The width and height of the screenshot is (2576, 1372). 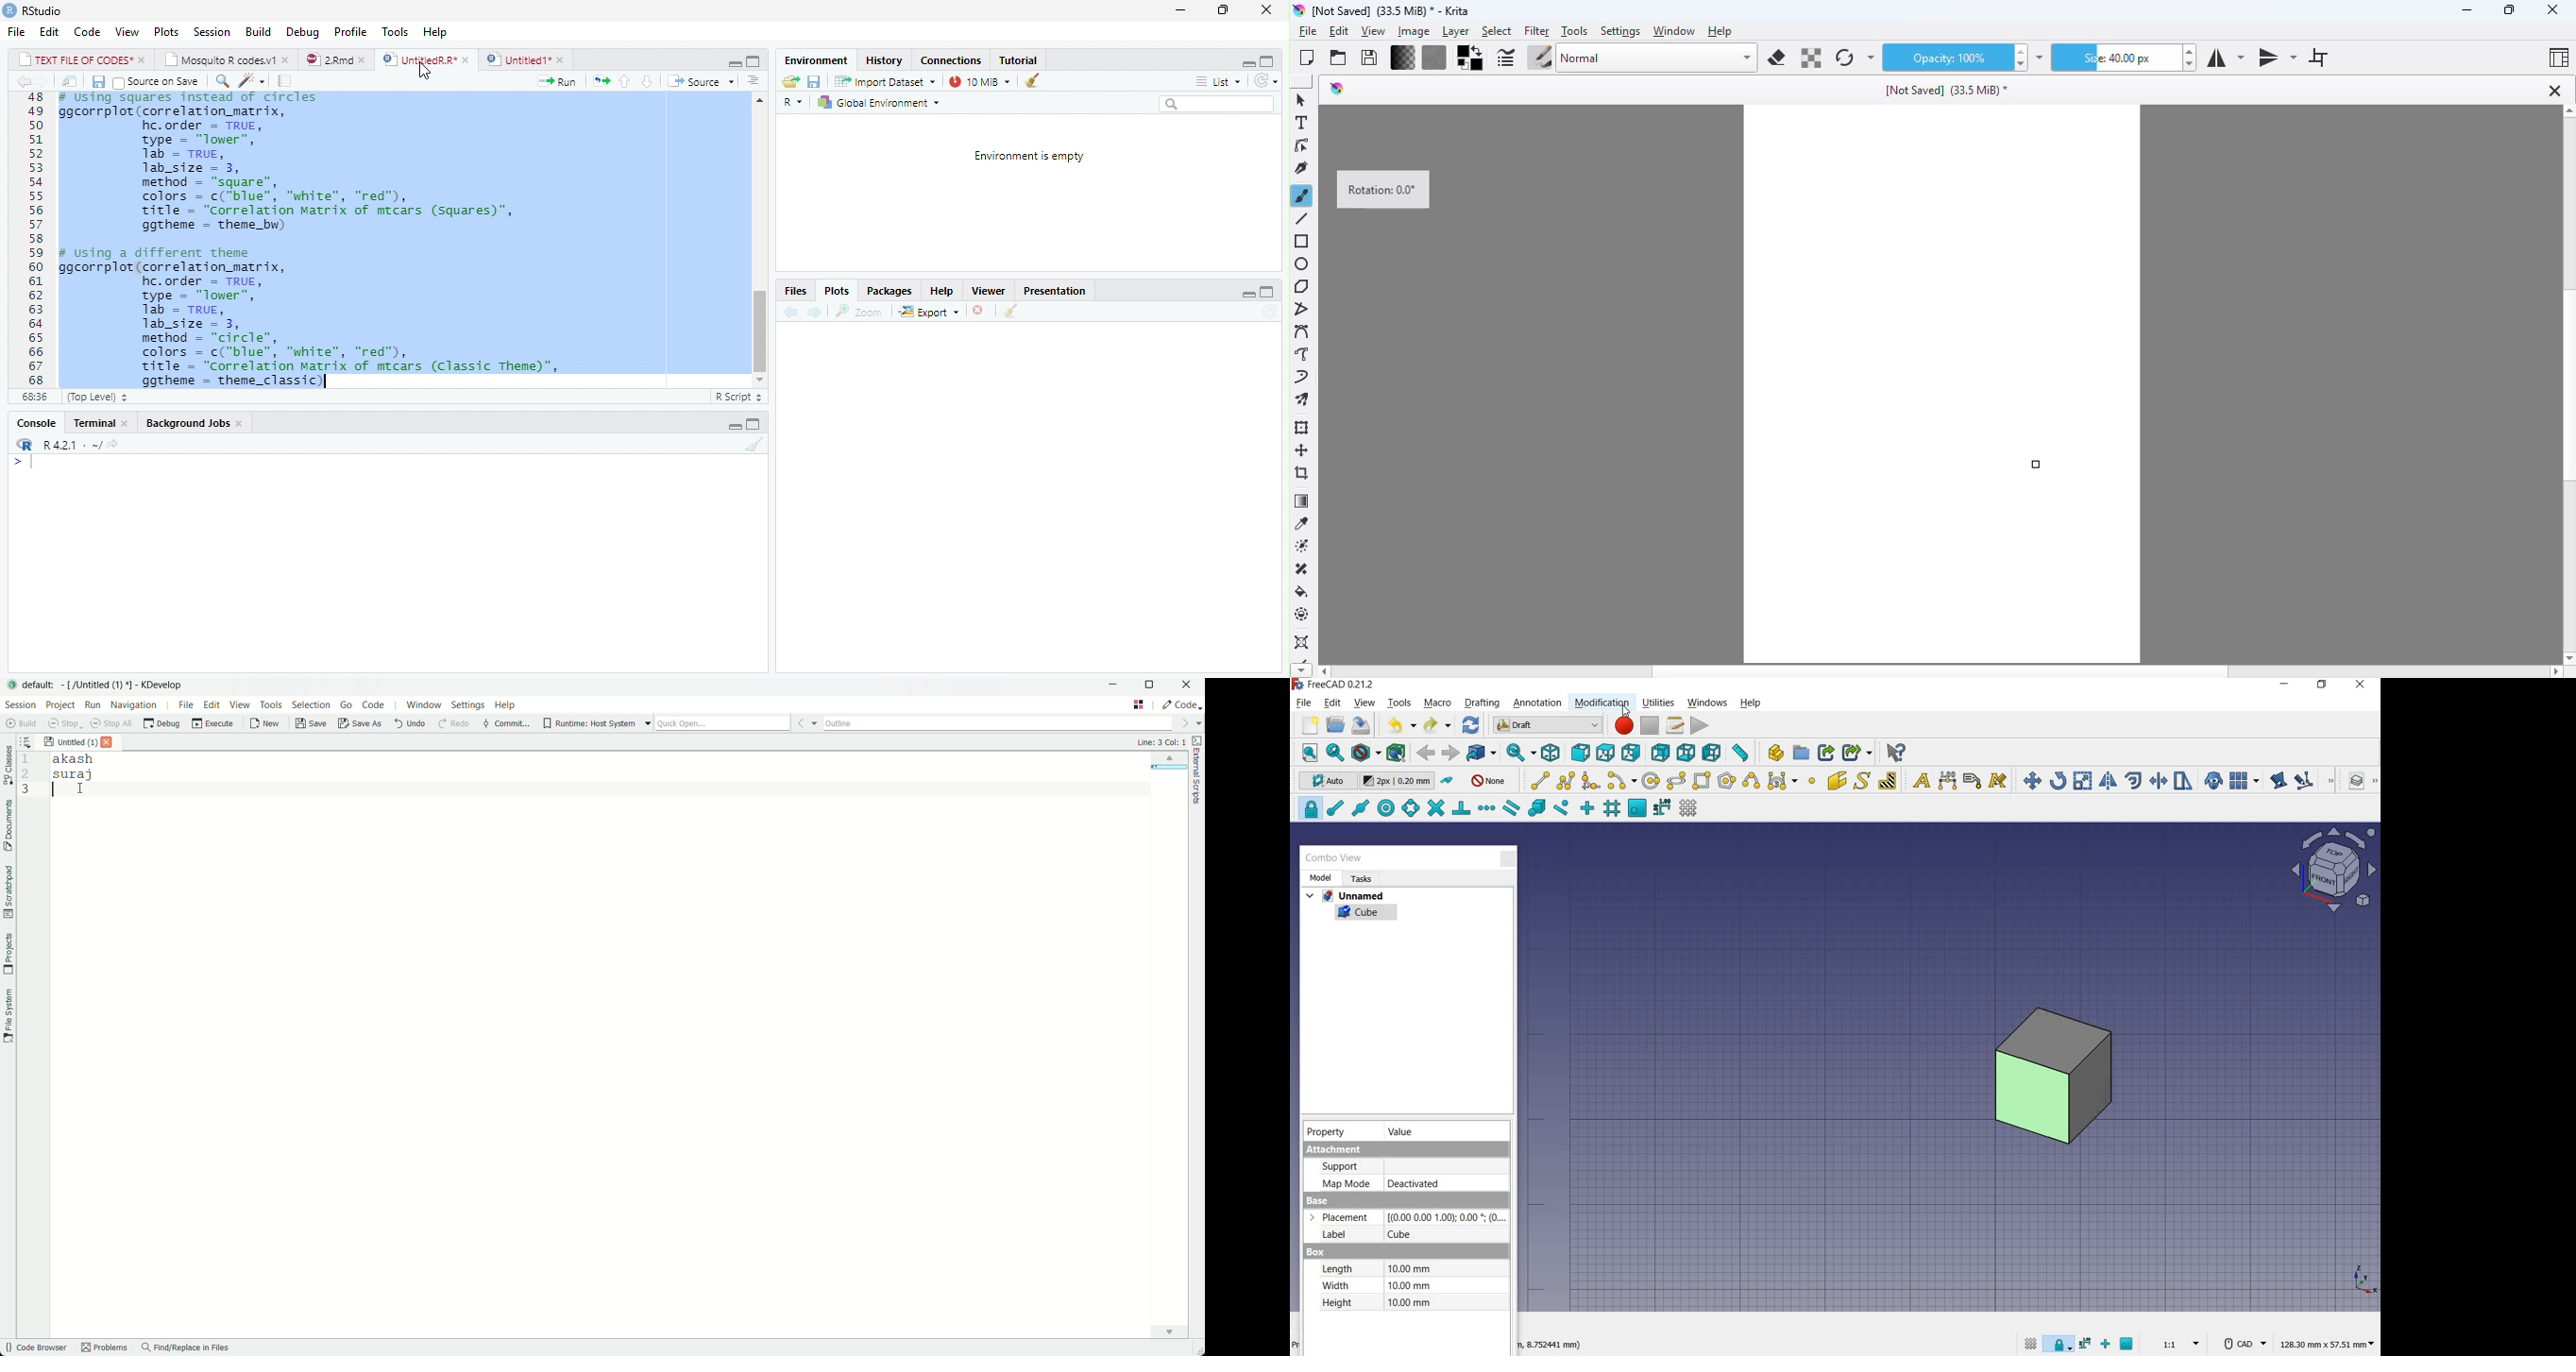 What do you see at coordinates (1304, 286) in the screenshot?
I see `polygon tool` at bounding box center [1304, 286].